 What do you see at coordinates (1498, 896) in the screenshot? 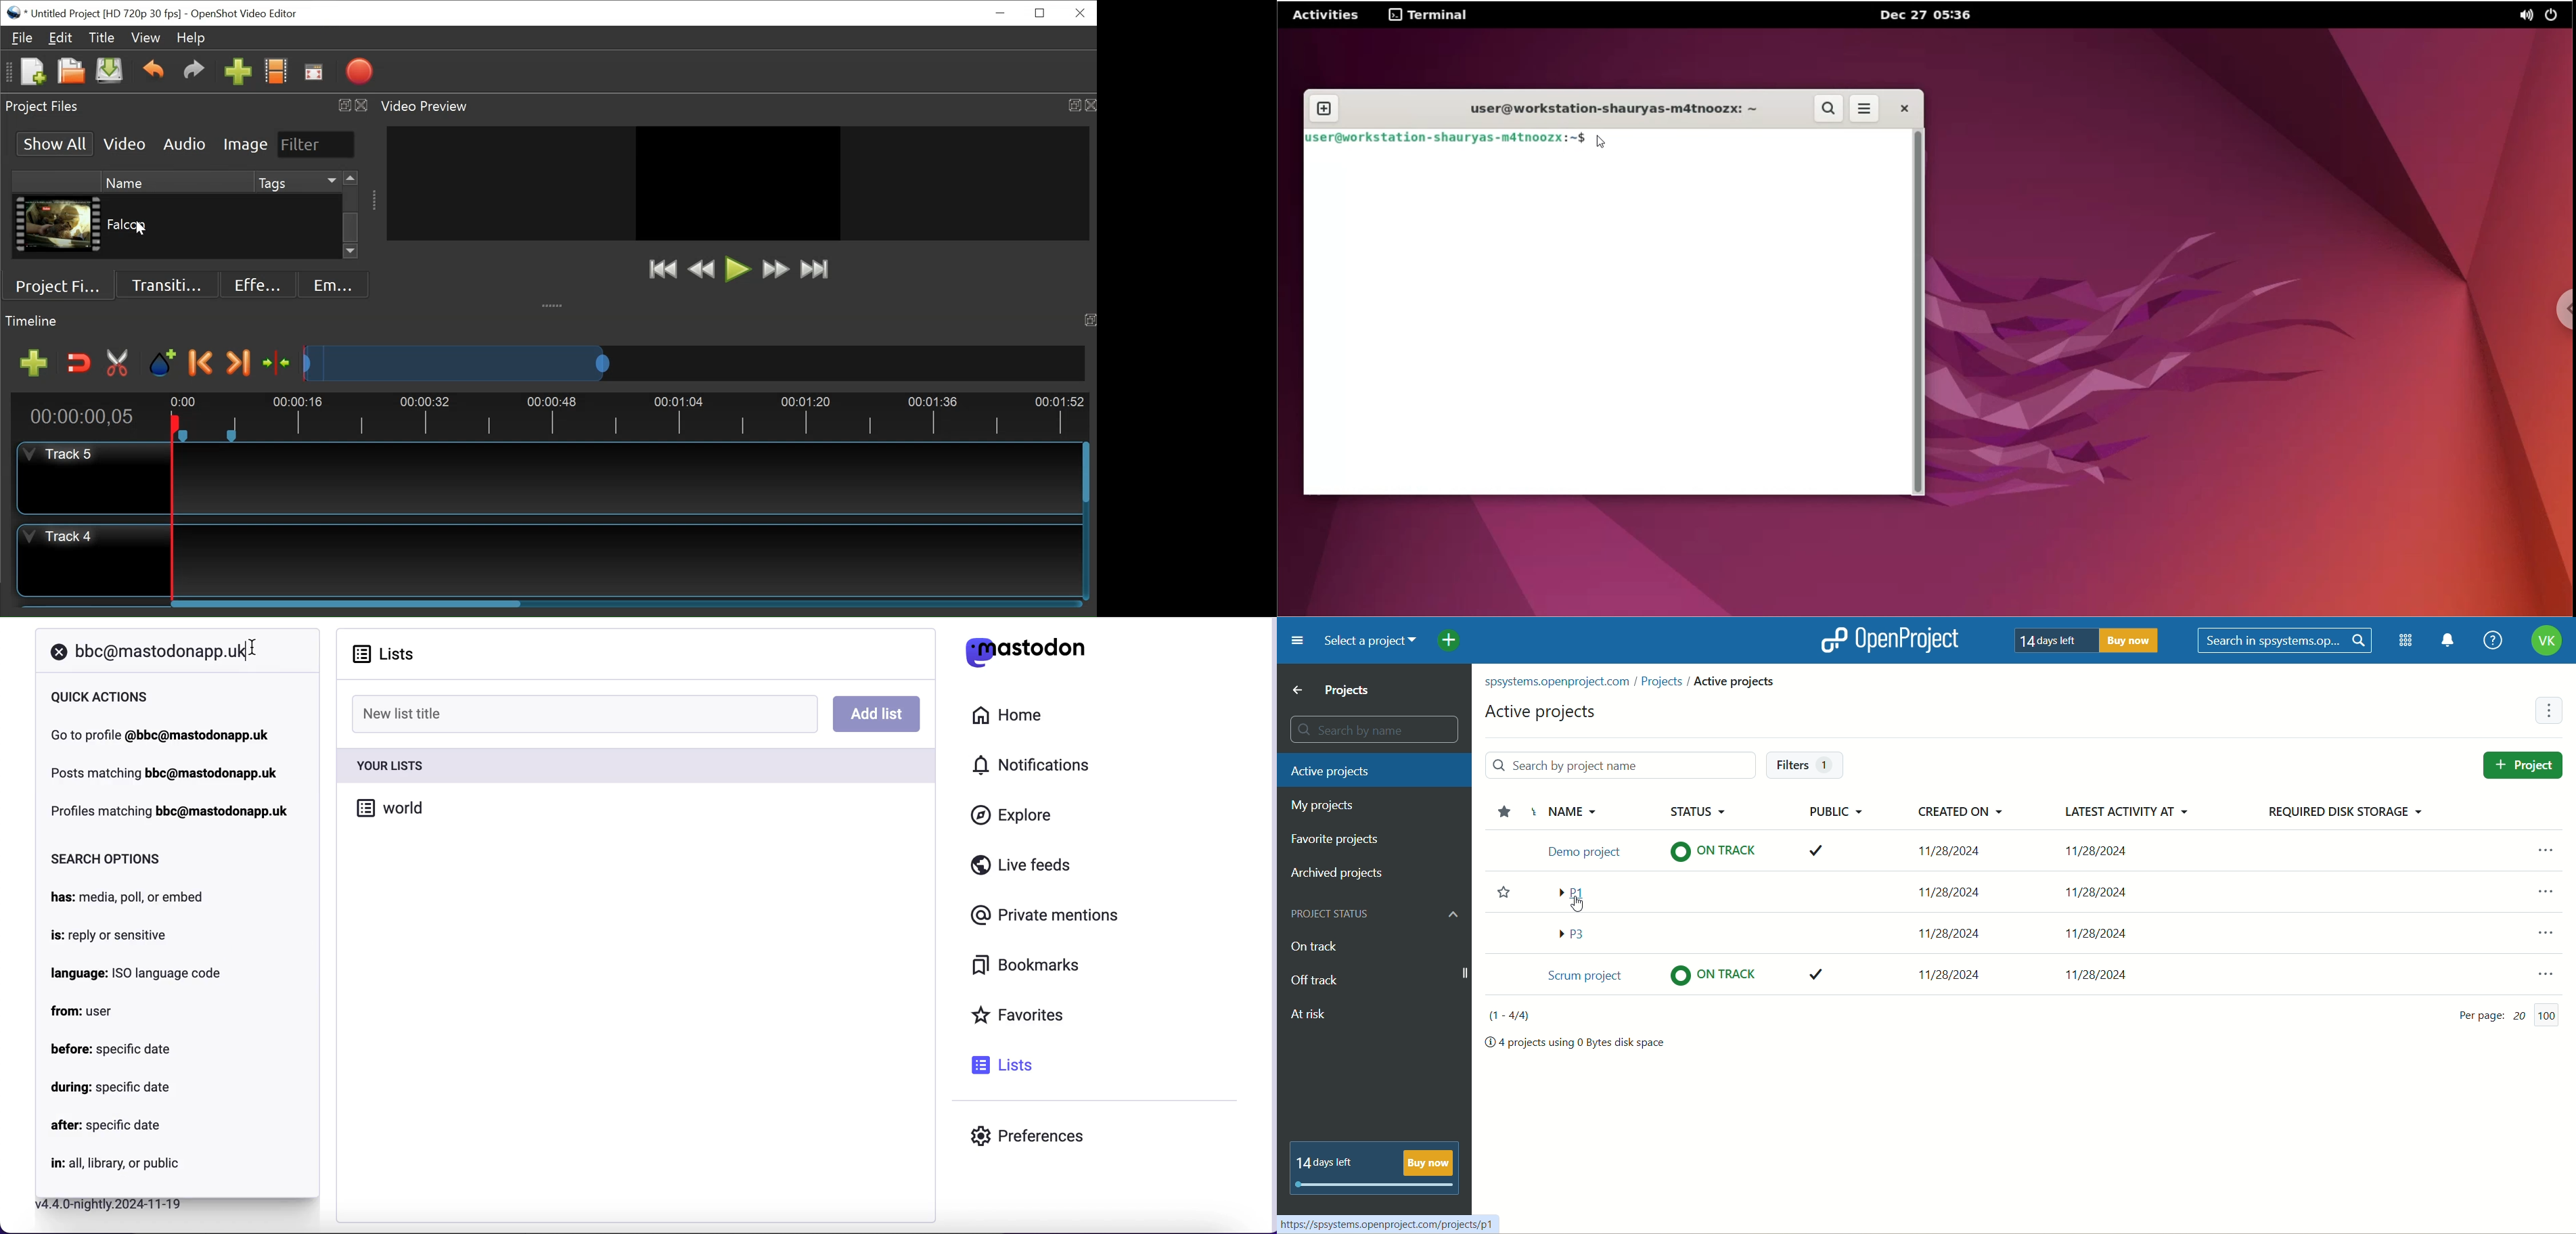
I see `mark favorite` at bounding box center [1498, 896].